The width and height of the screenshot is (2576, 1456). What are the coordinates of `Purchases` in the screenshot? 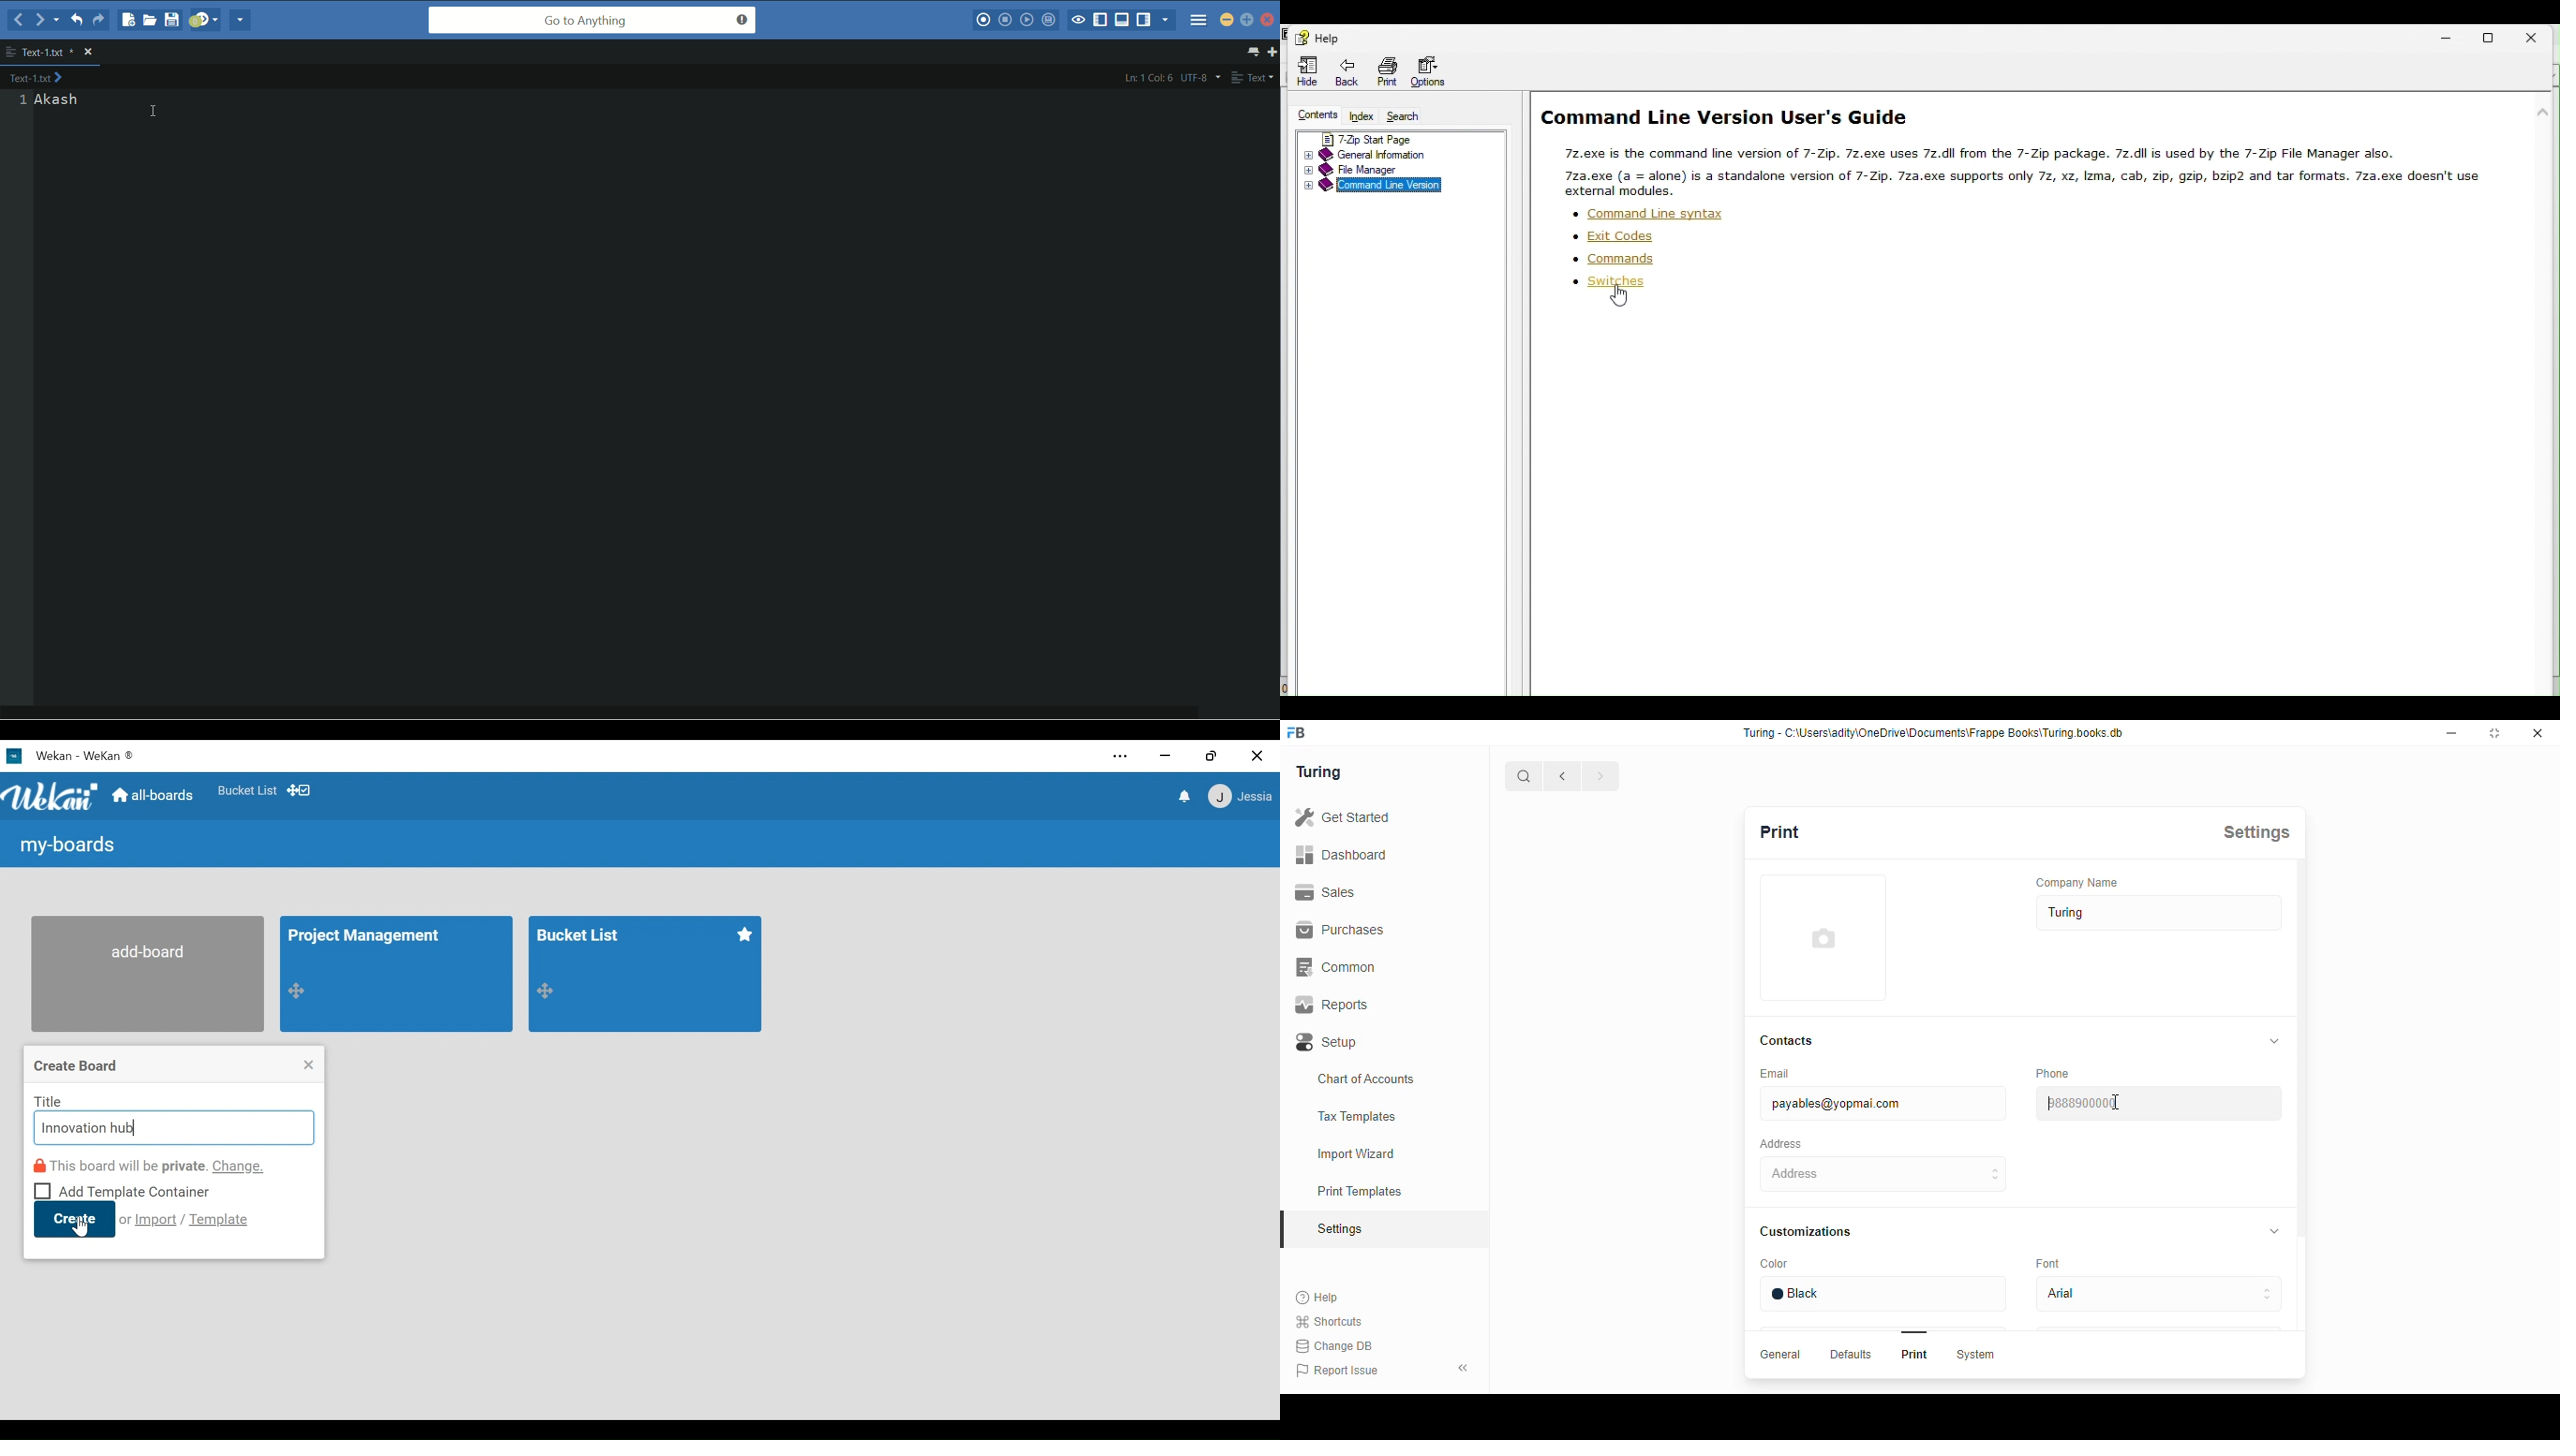 It's located at (1373, 929).